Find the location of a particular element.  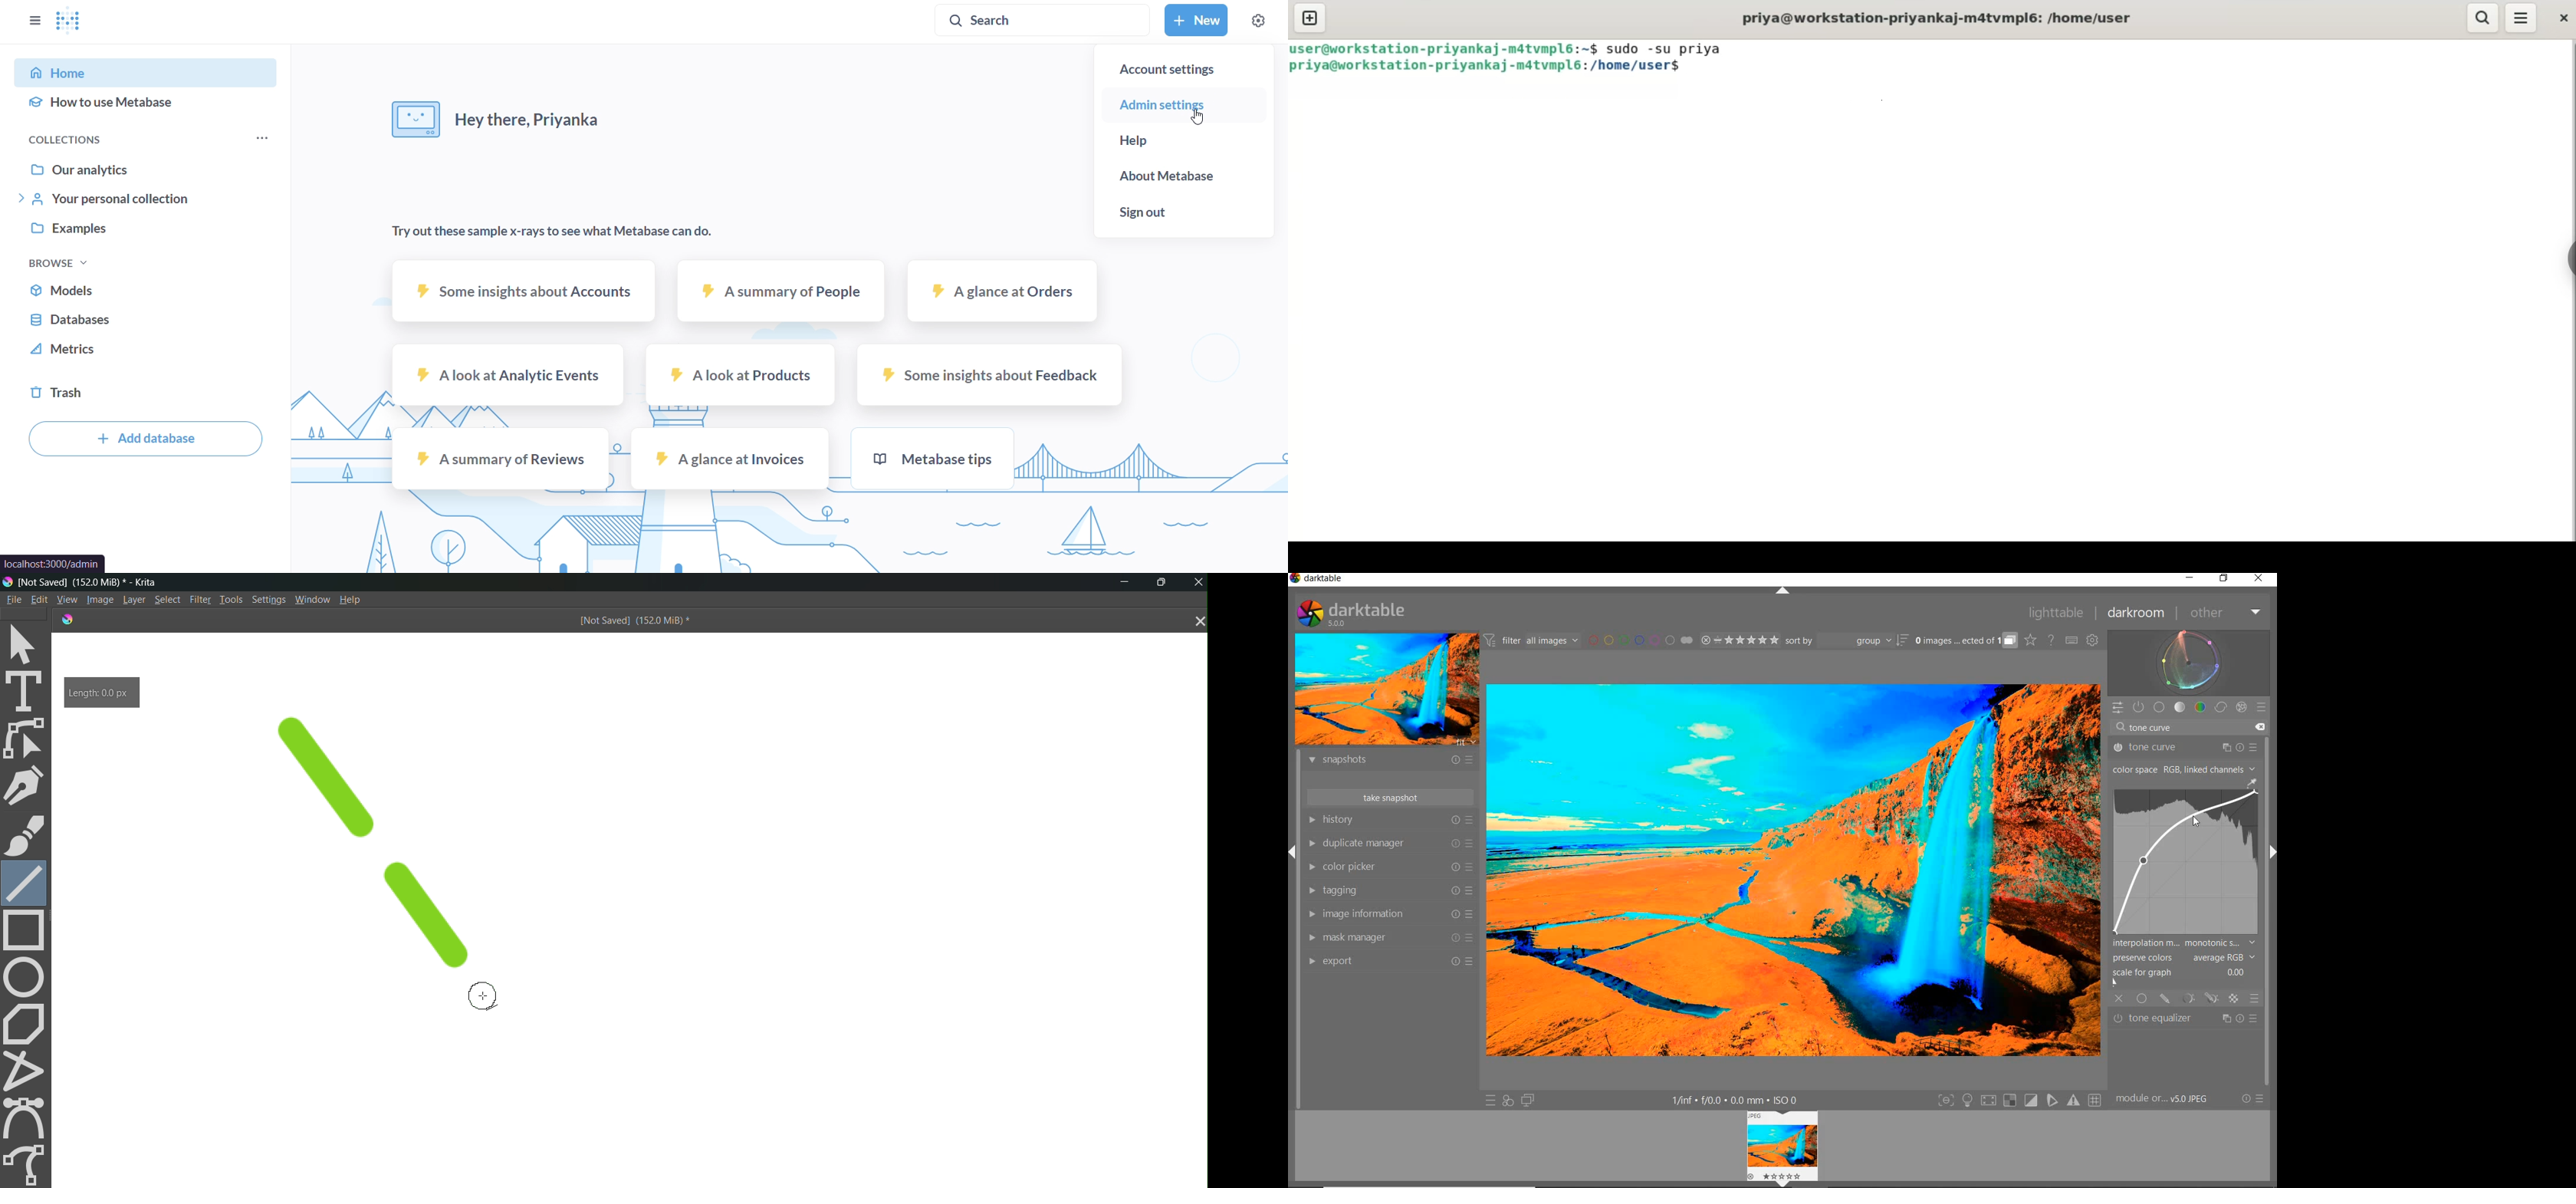

SELECTED IMAGE is located at coordinates (1792, 869).